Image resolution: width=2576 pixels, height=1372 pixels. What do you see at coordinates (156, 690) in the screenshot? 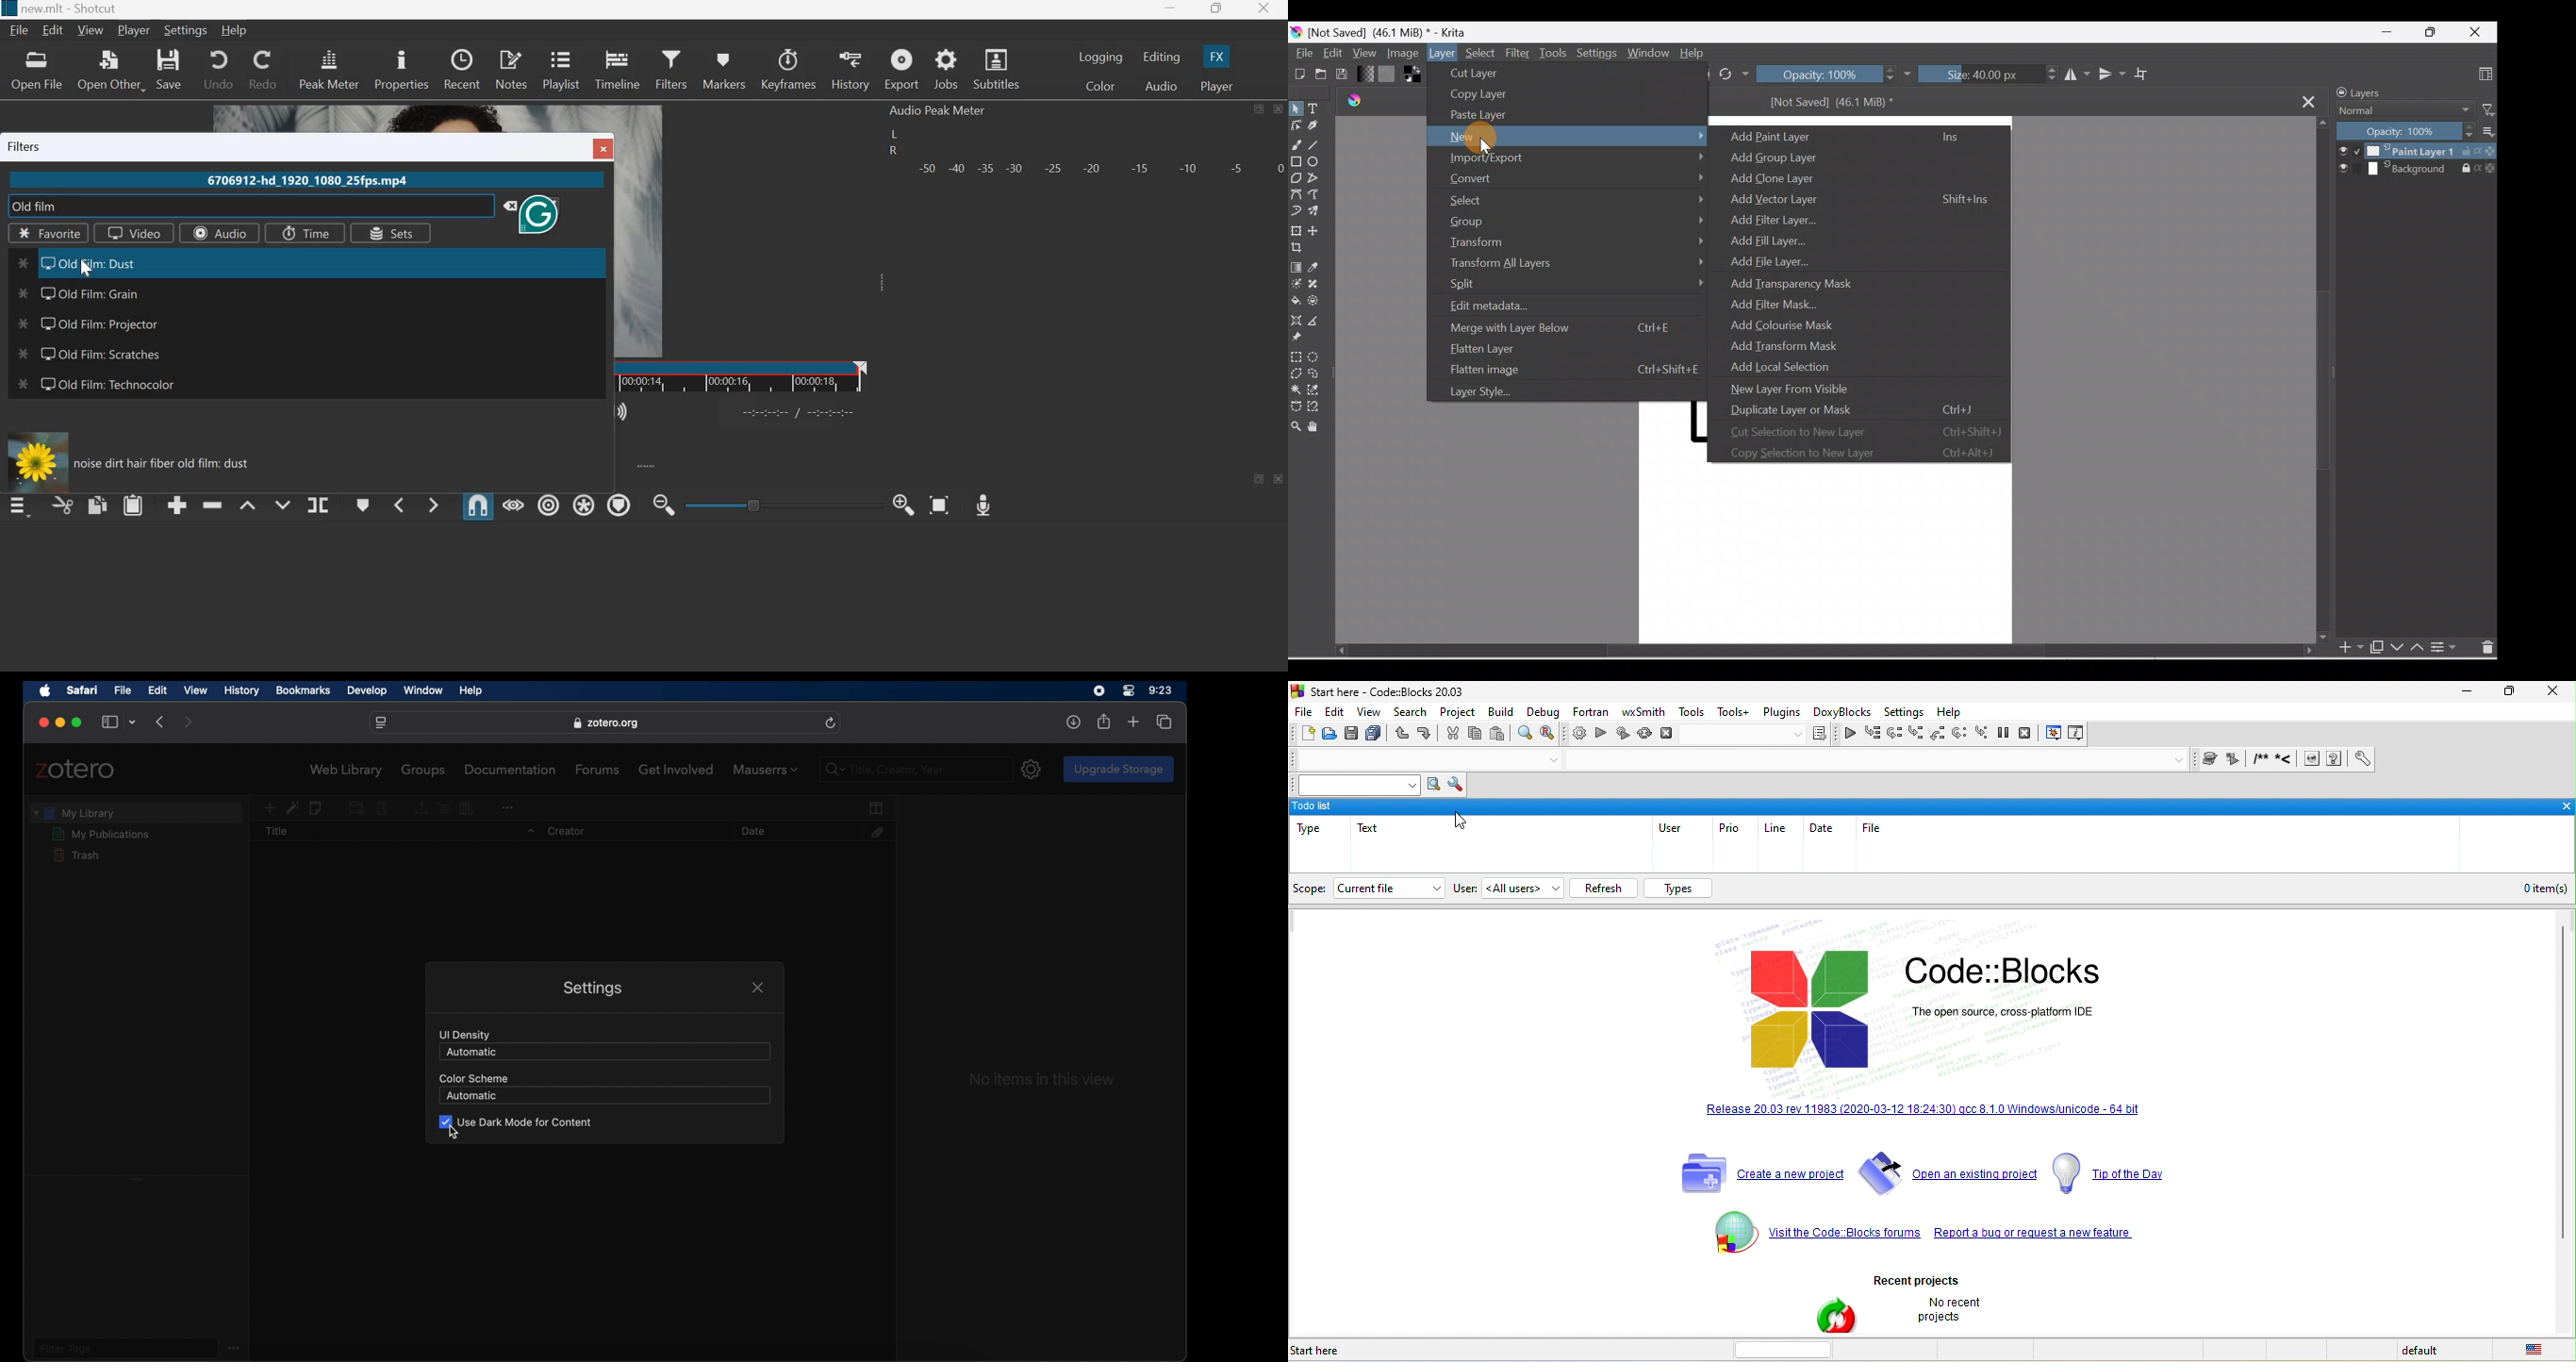
I see `edit` at bounding box center [156, 690].